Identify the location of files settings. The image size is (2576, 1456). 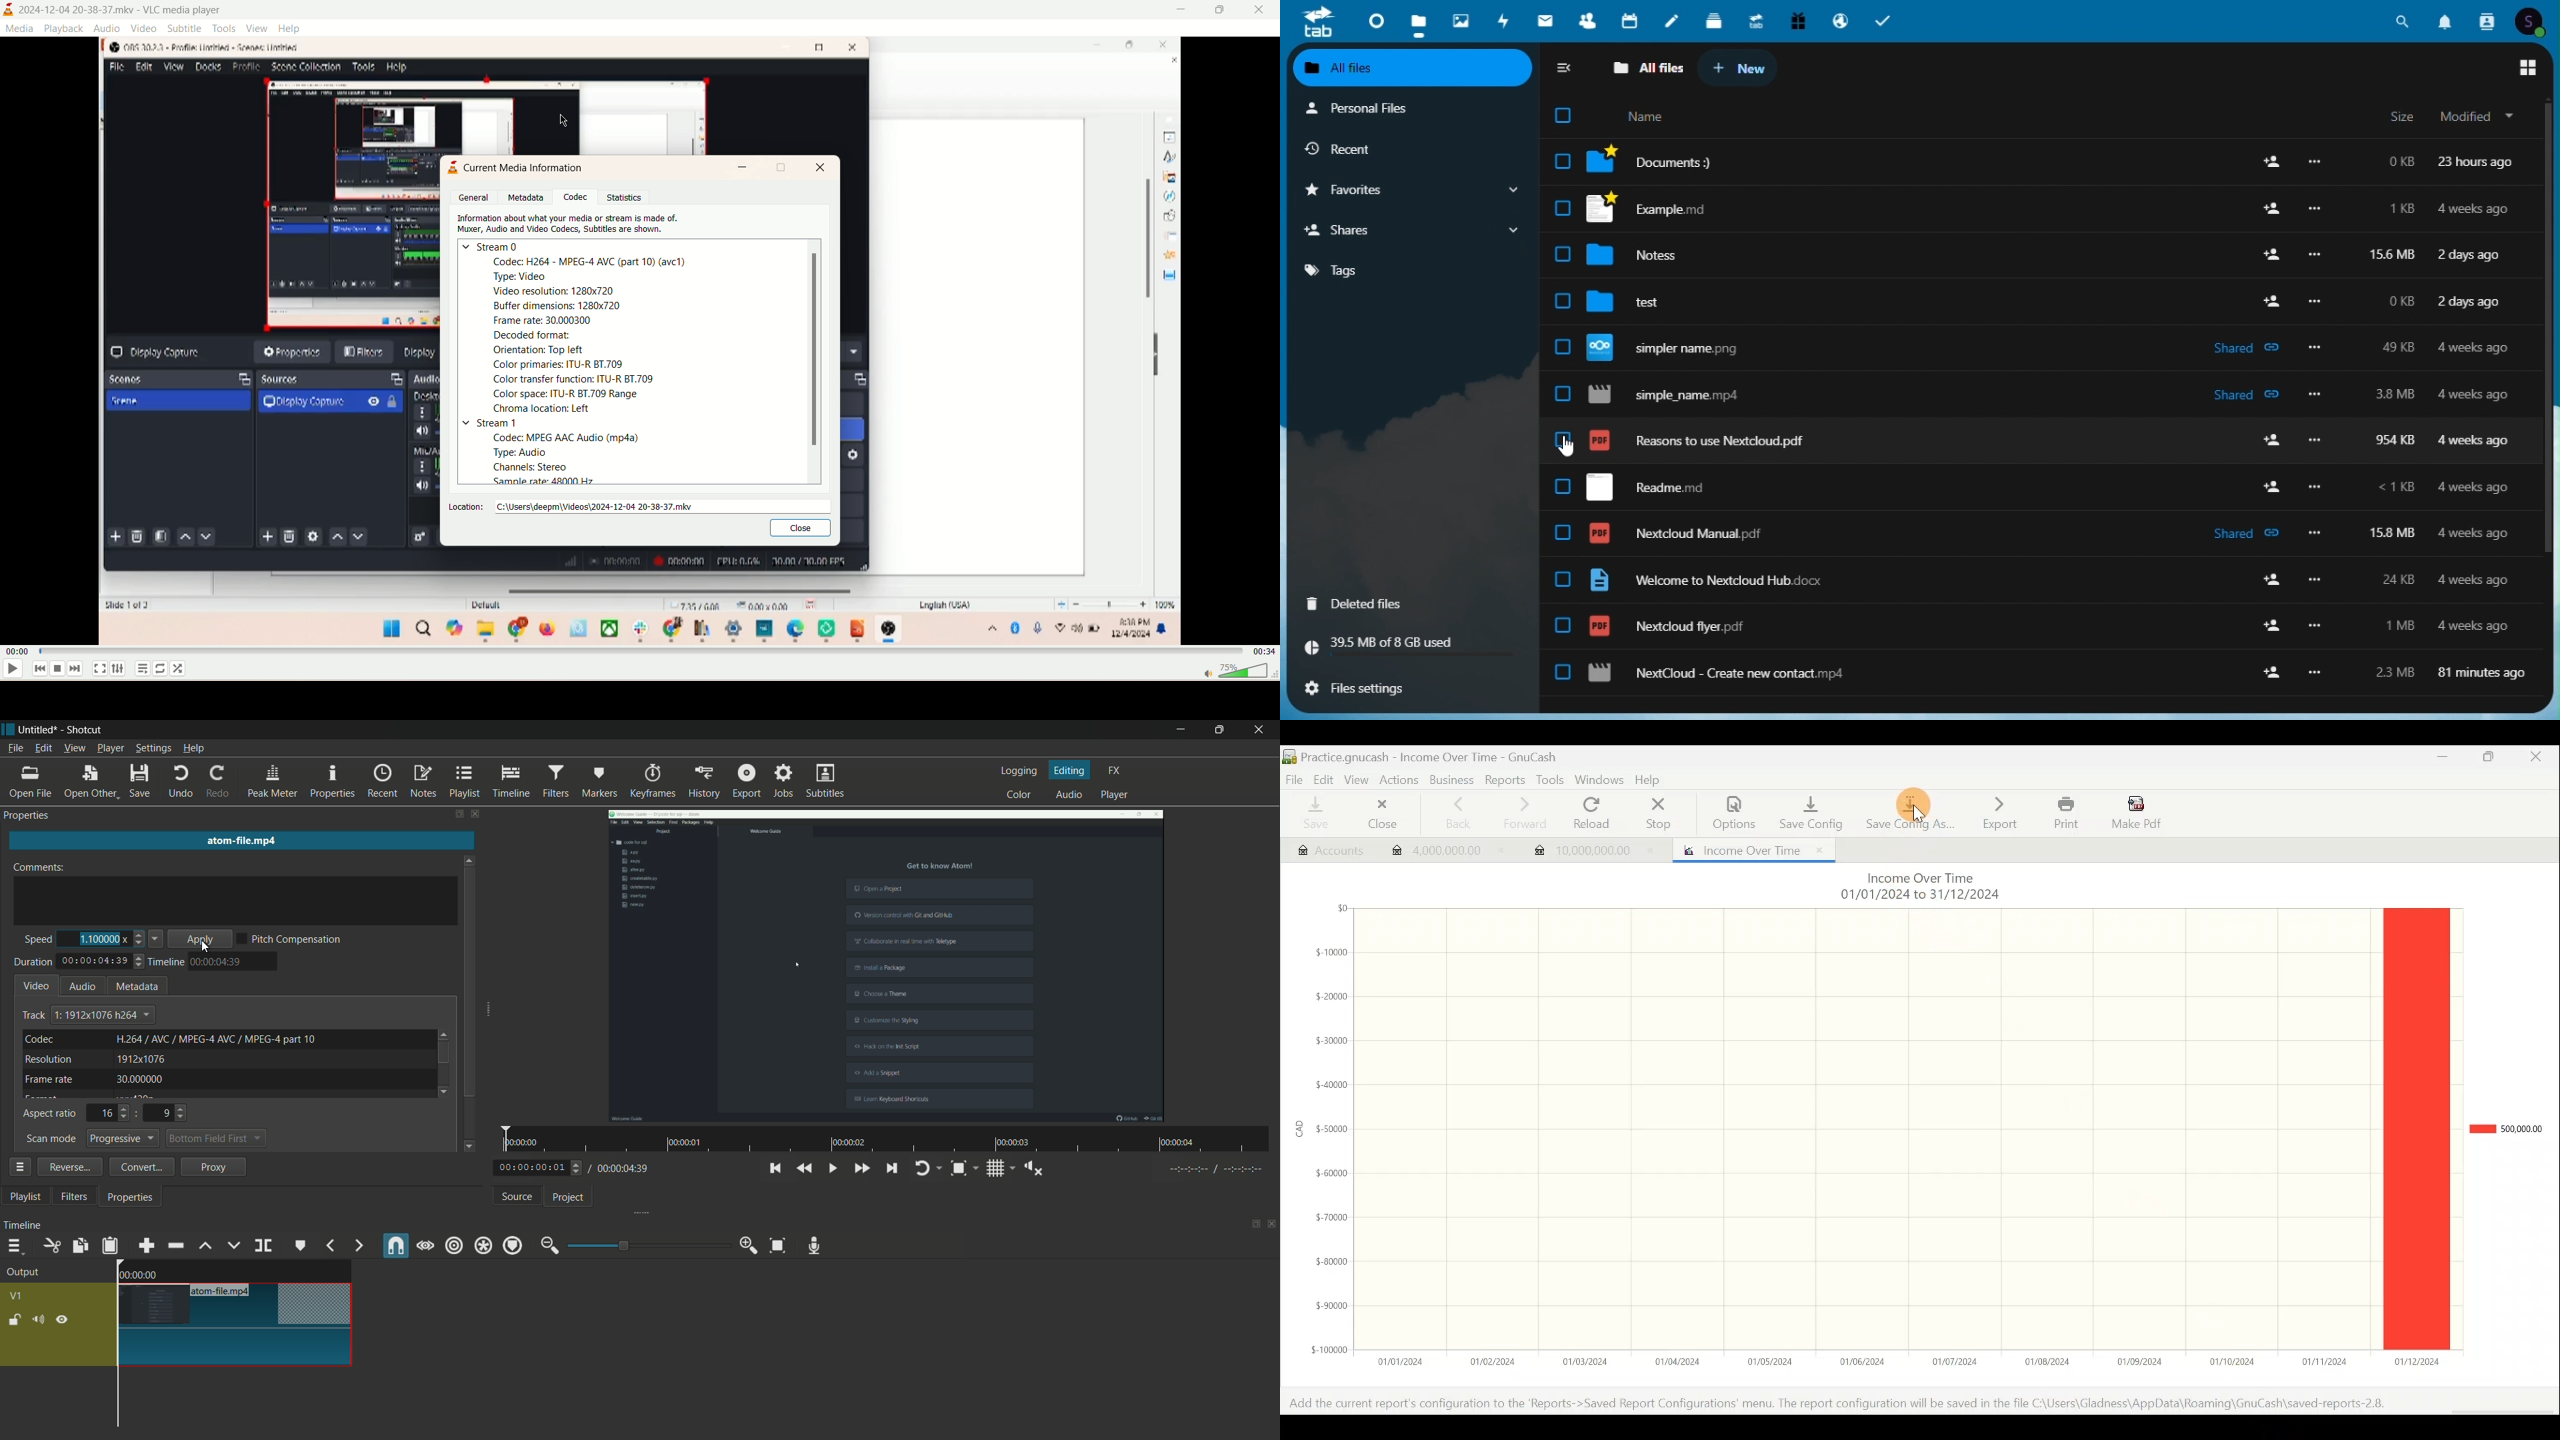
(1413, 687).